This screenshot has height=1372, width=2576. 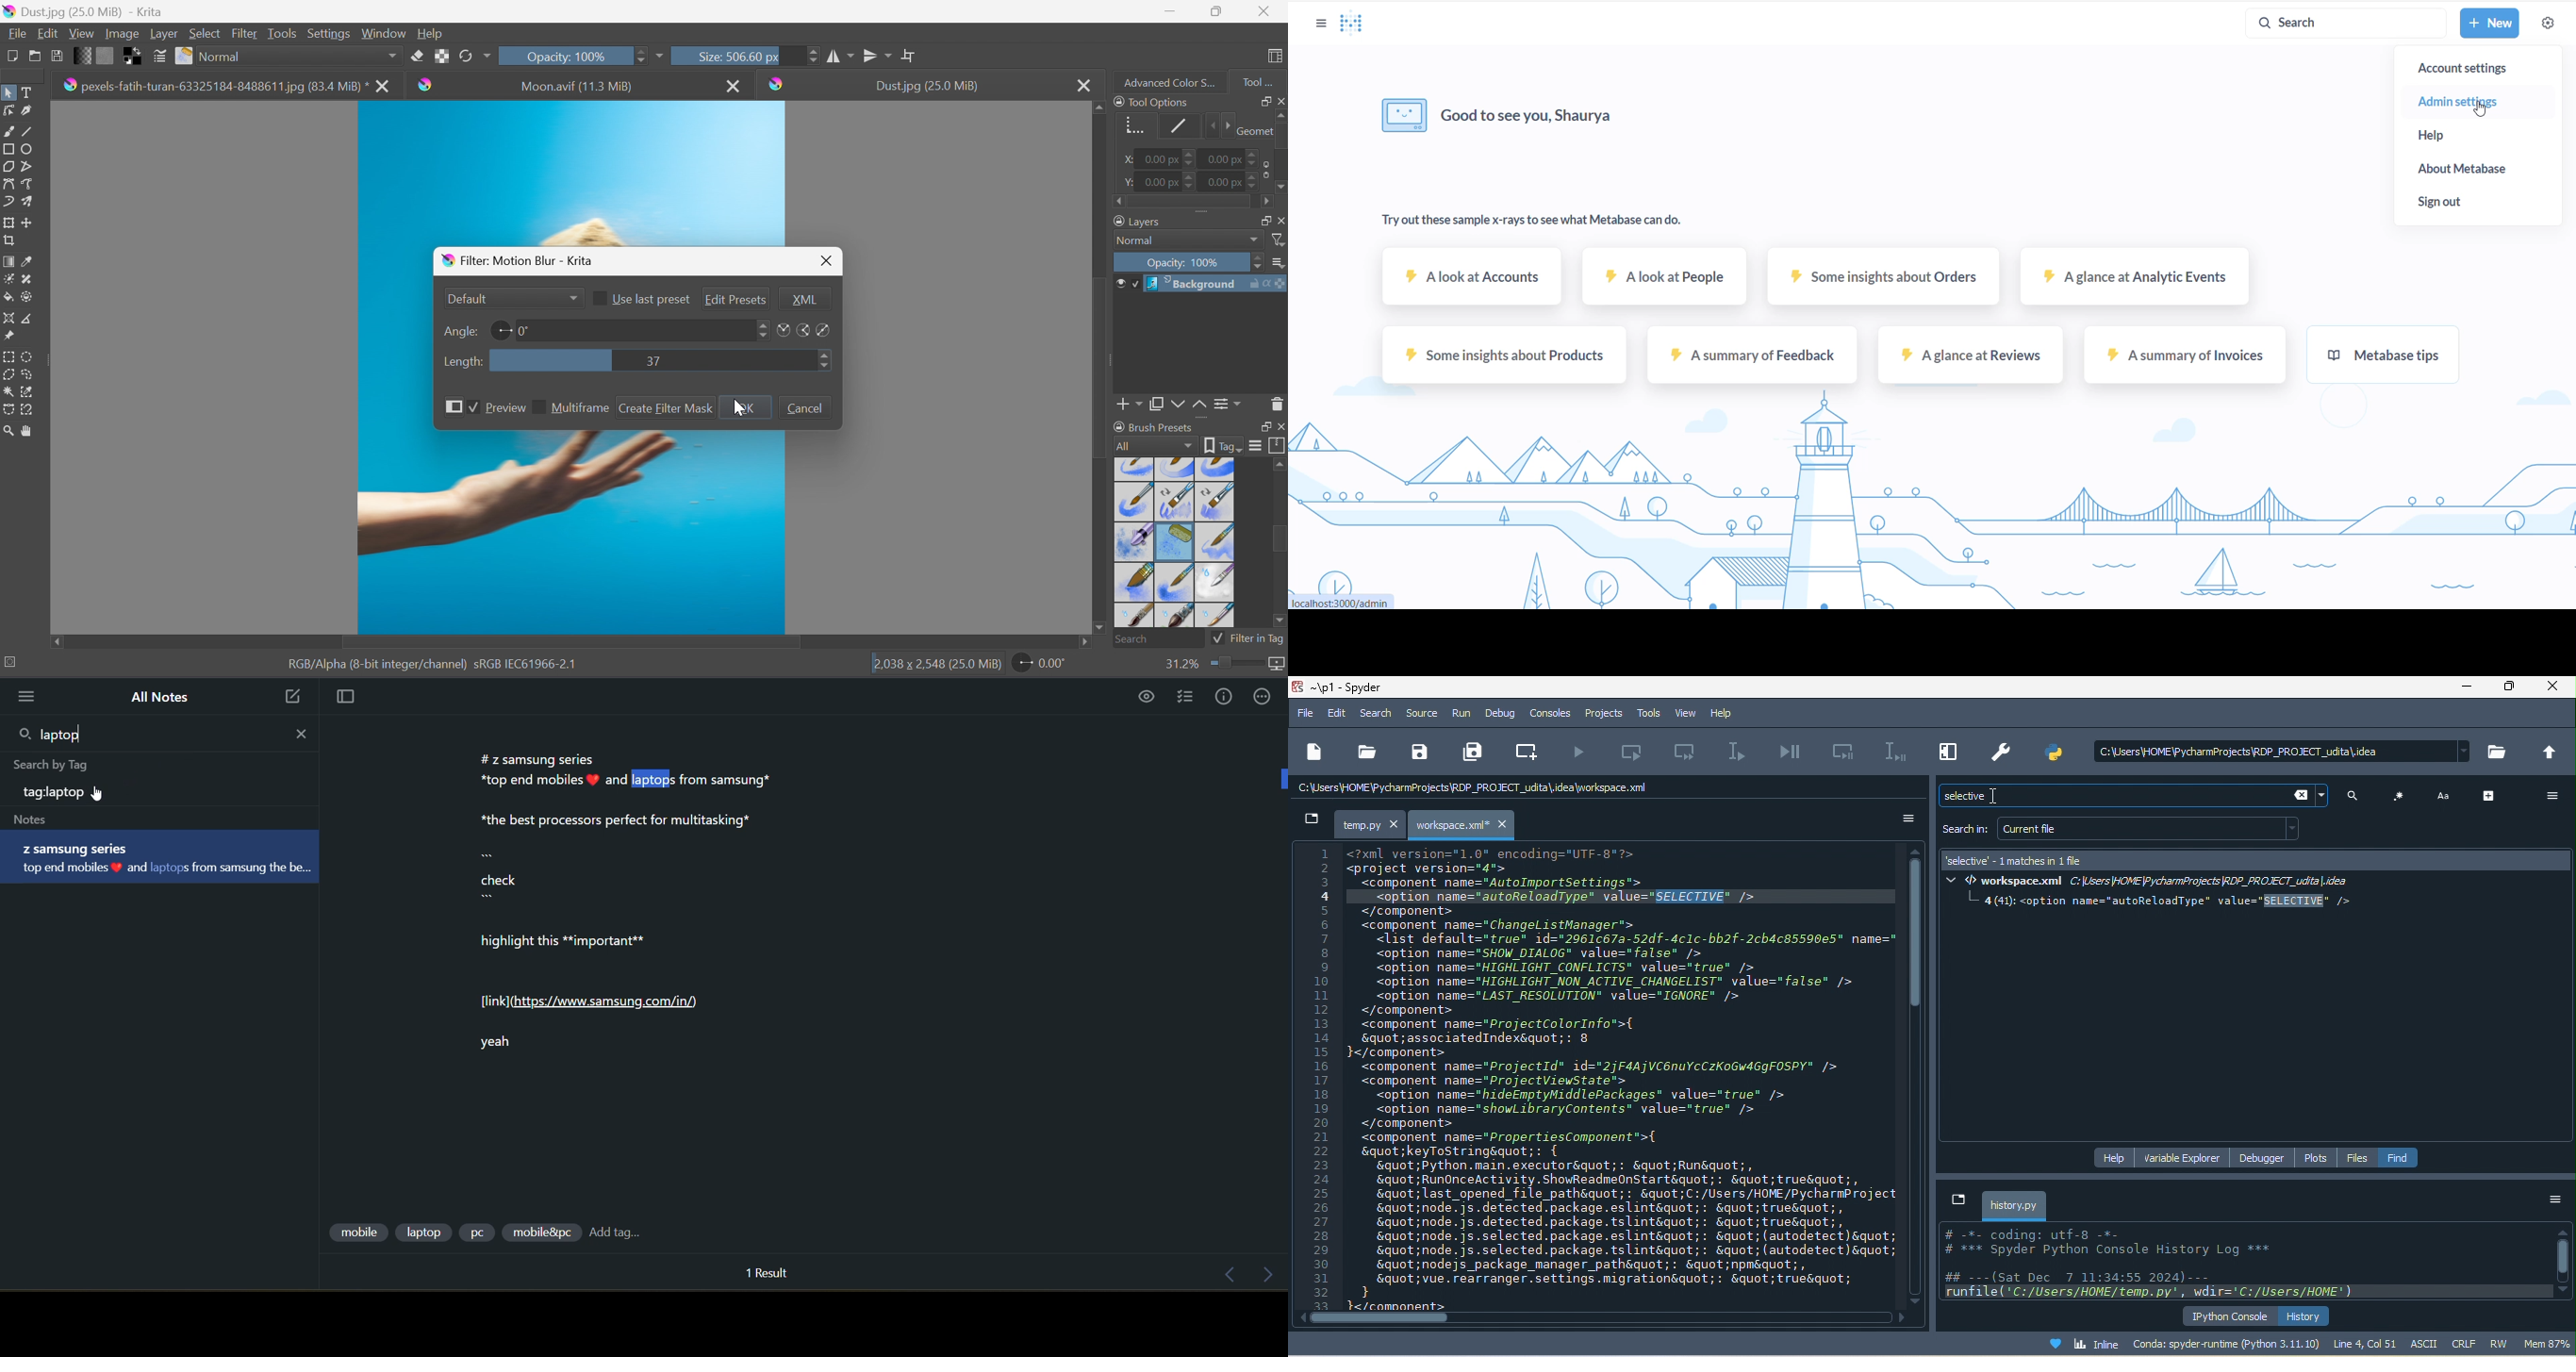 I want to click on open, so click(x=1366, y=752).